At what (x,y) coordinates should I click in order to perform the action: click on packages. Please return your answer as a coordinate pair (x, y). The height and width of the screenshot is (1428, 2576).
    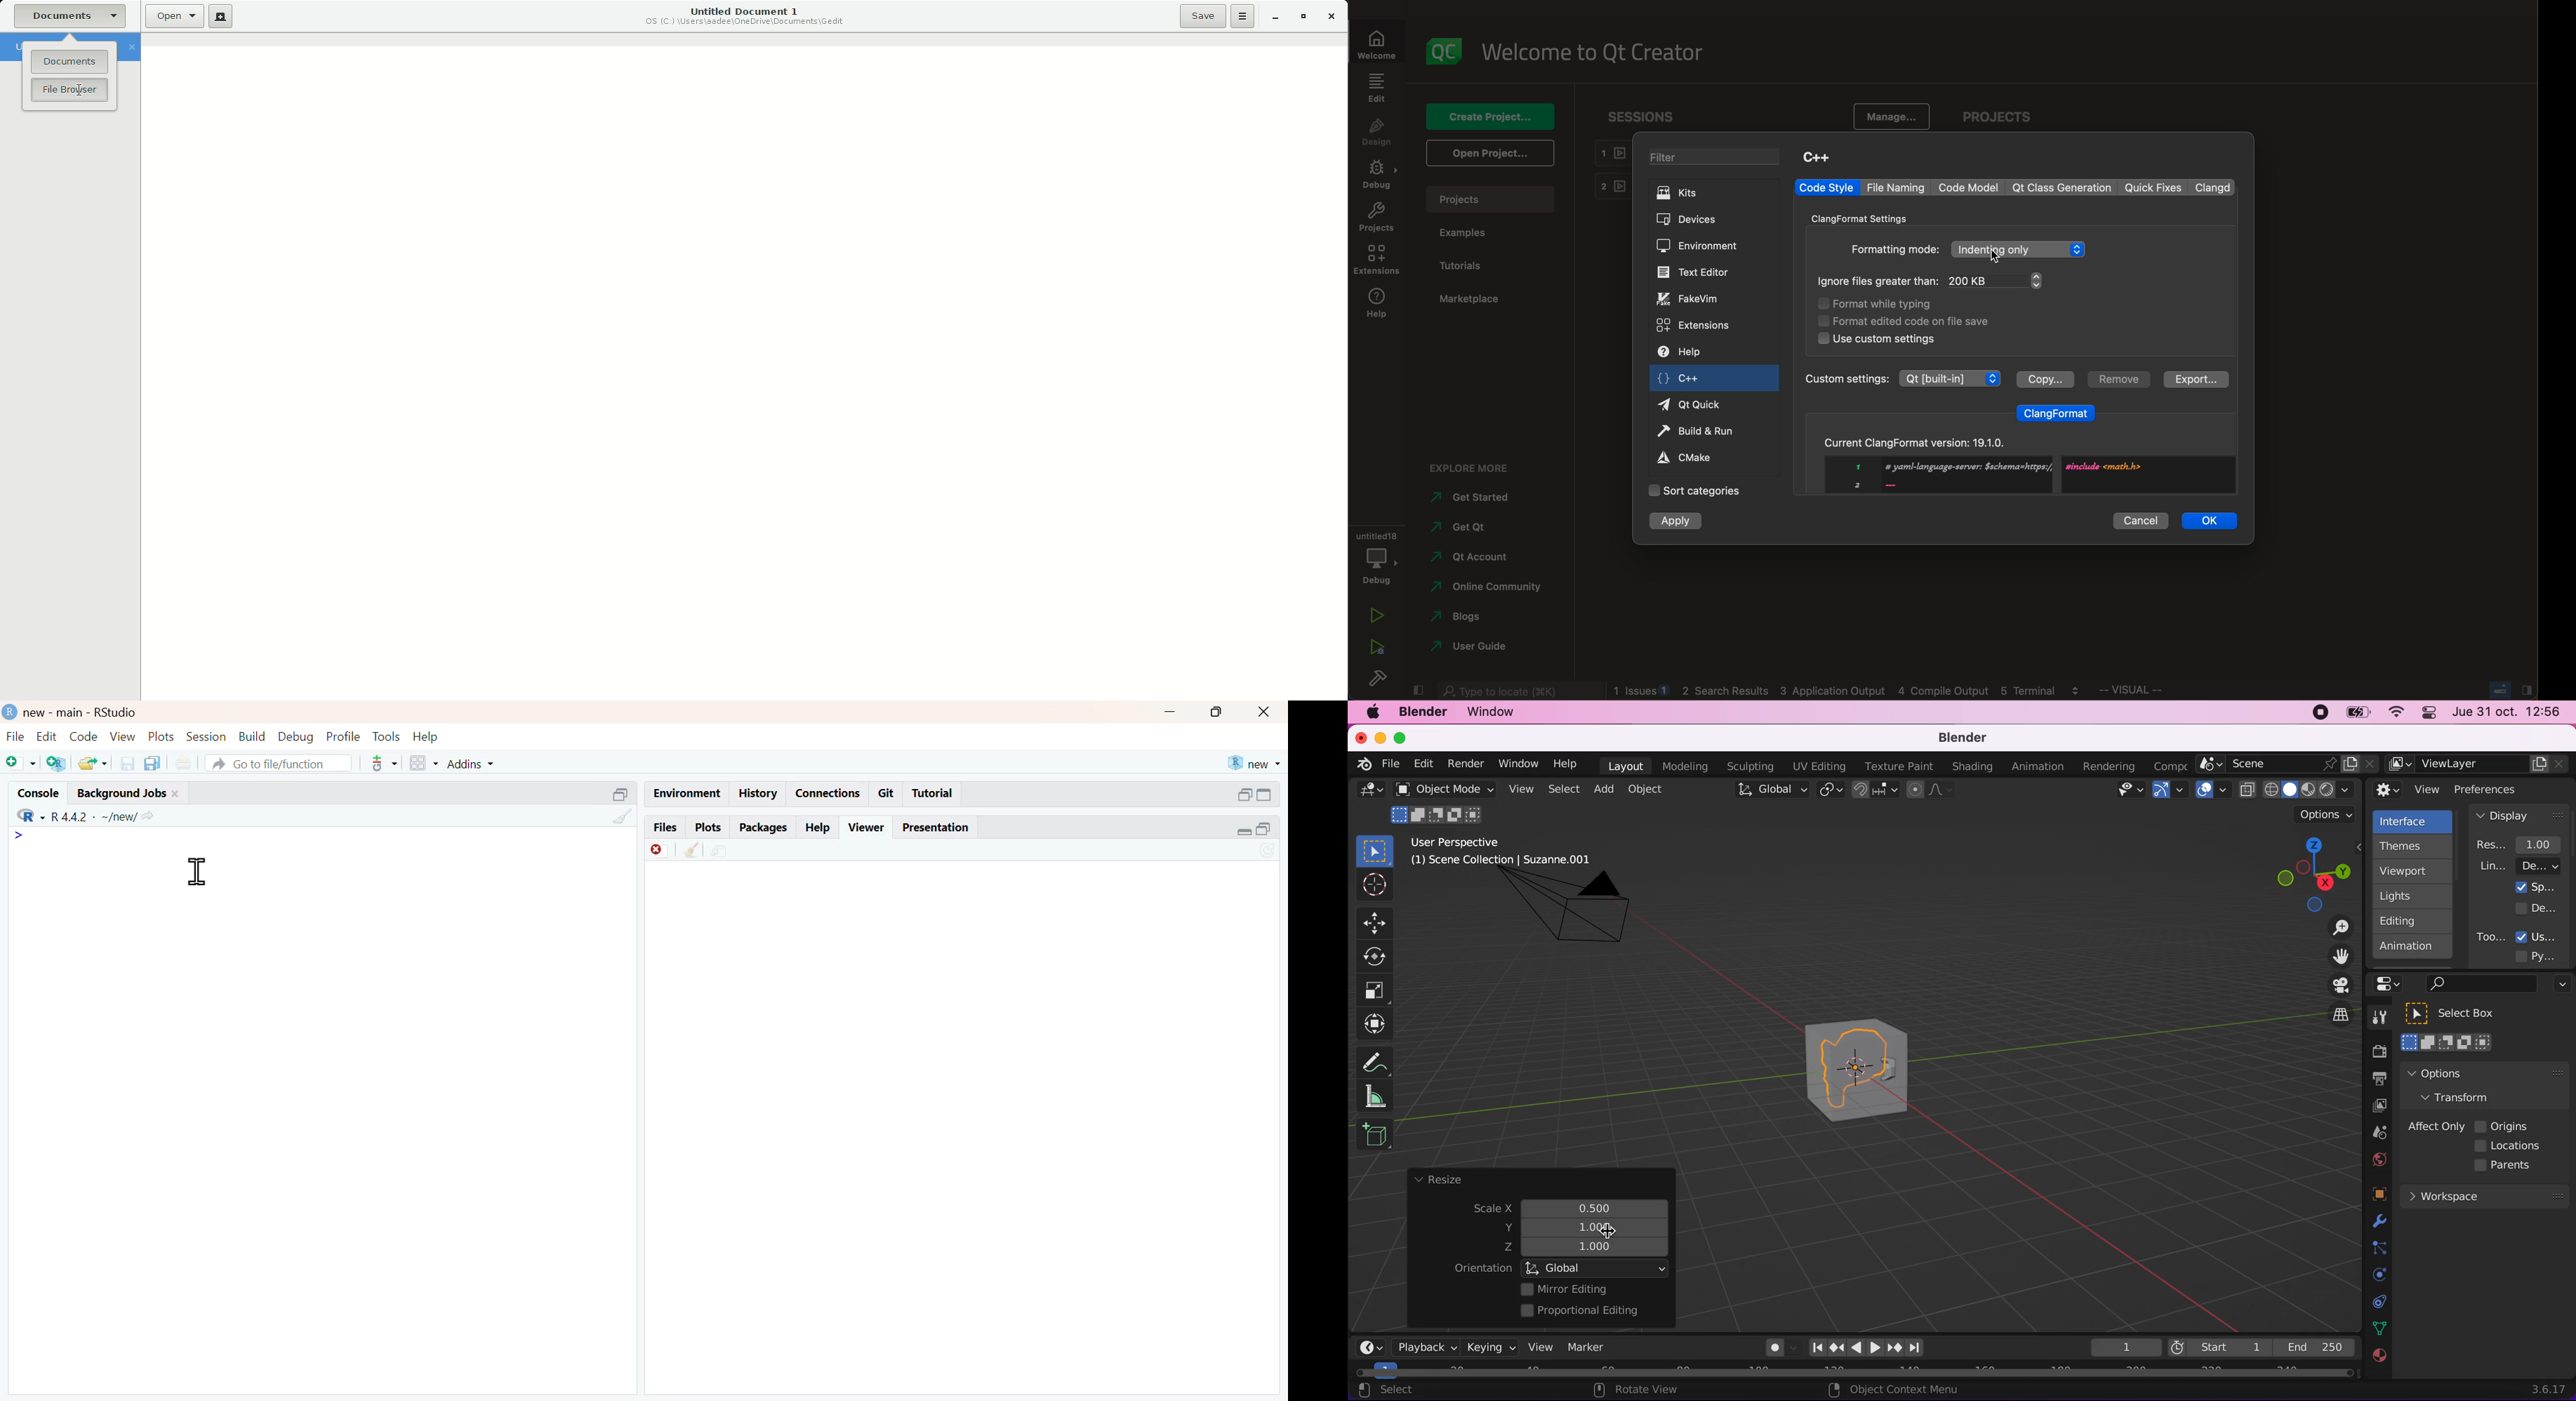
    Looking at the image, I should click on (765, 829).